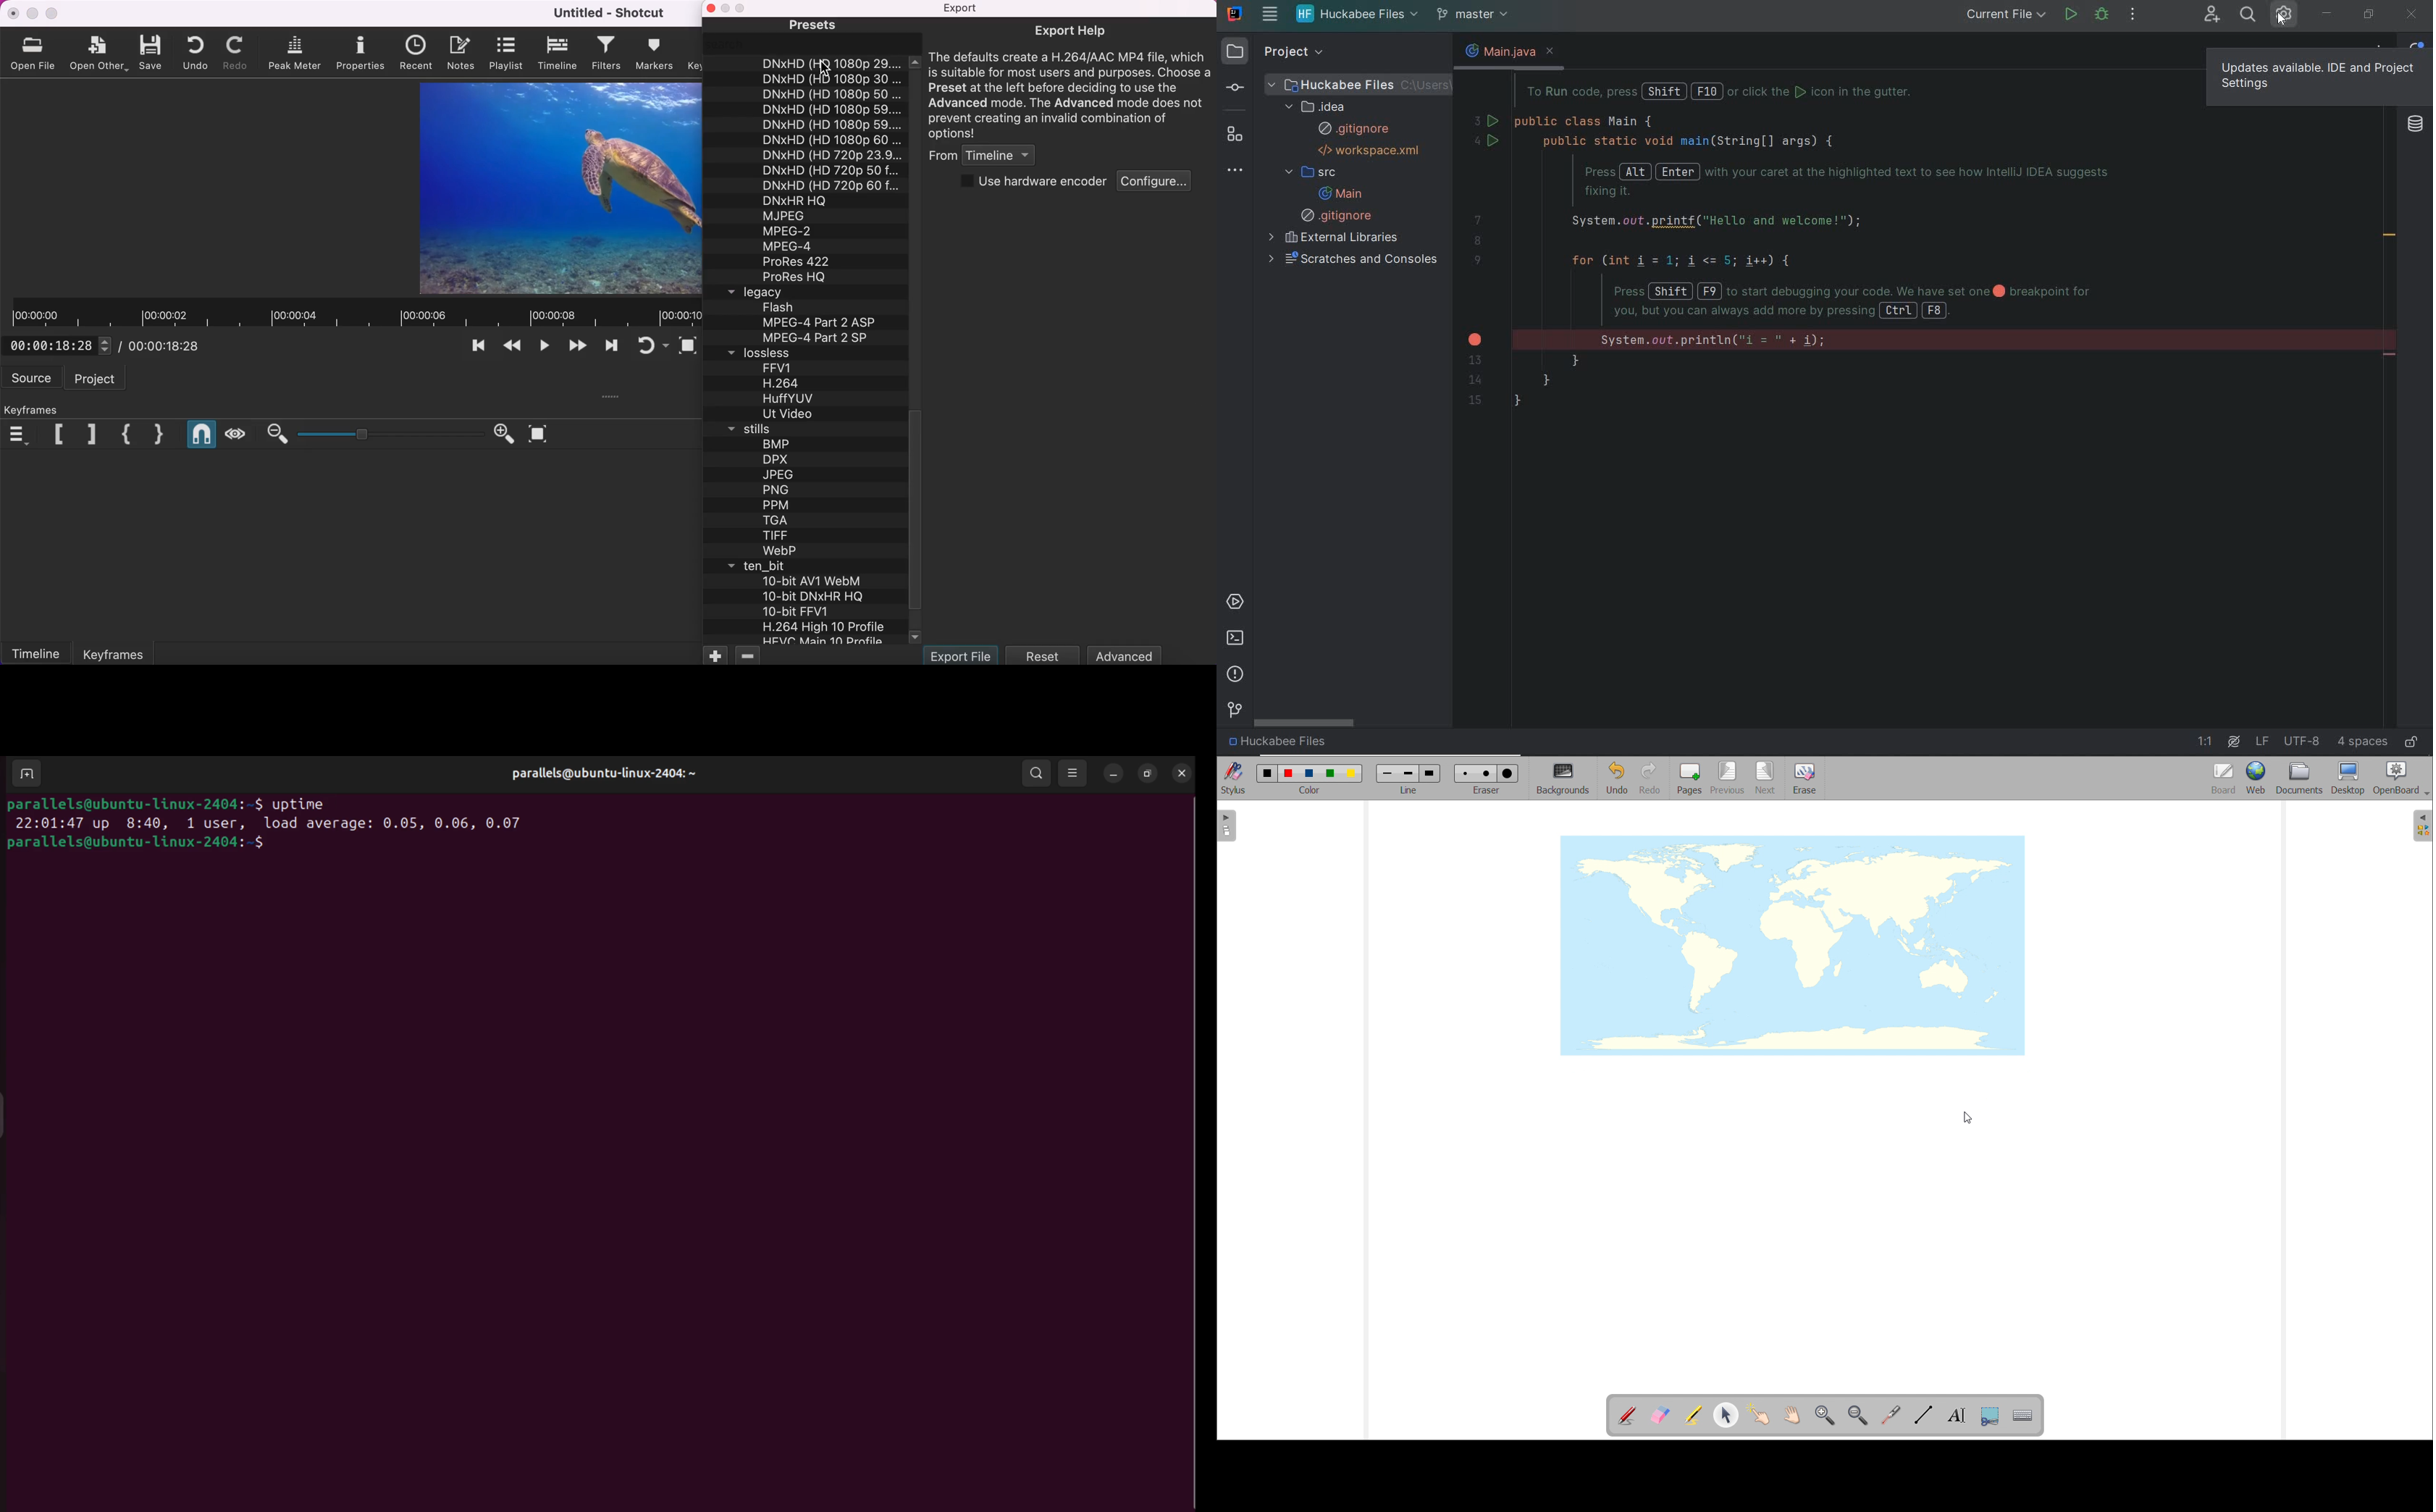 The height and width of the screenshot is (1512, 2436). Describe the element at coordinates (727, 10) in the screenshot. I see `disable minimize sidebar` at that location.